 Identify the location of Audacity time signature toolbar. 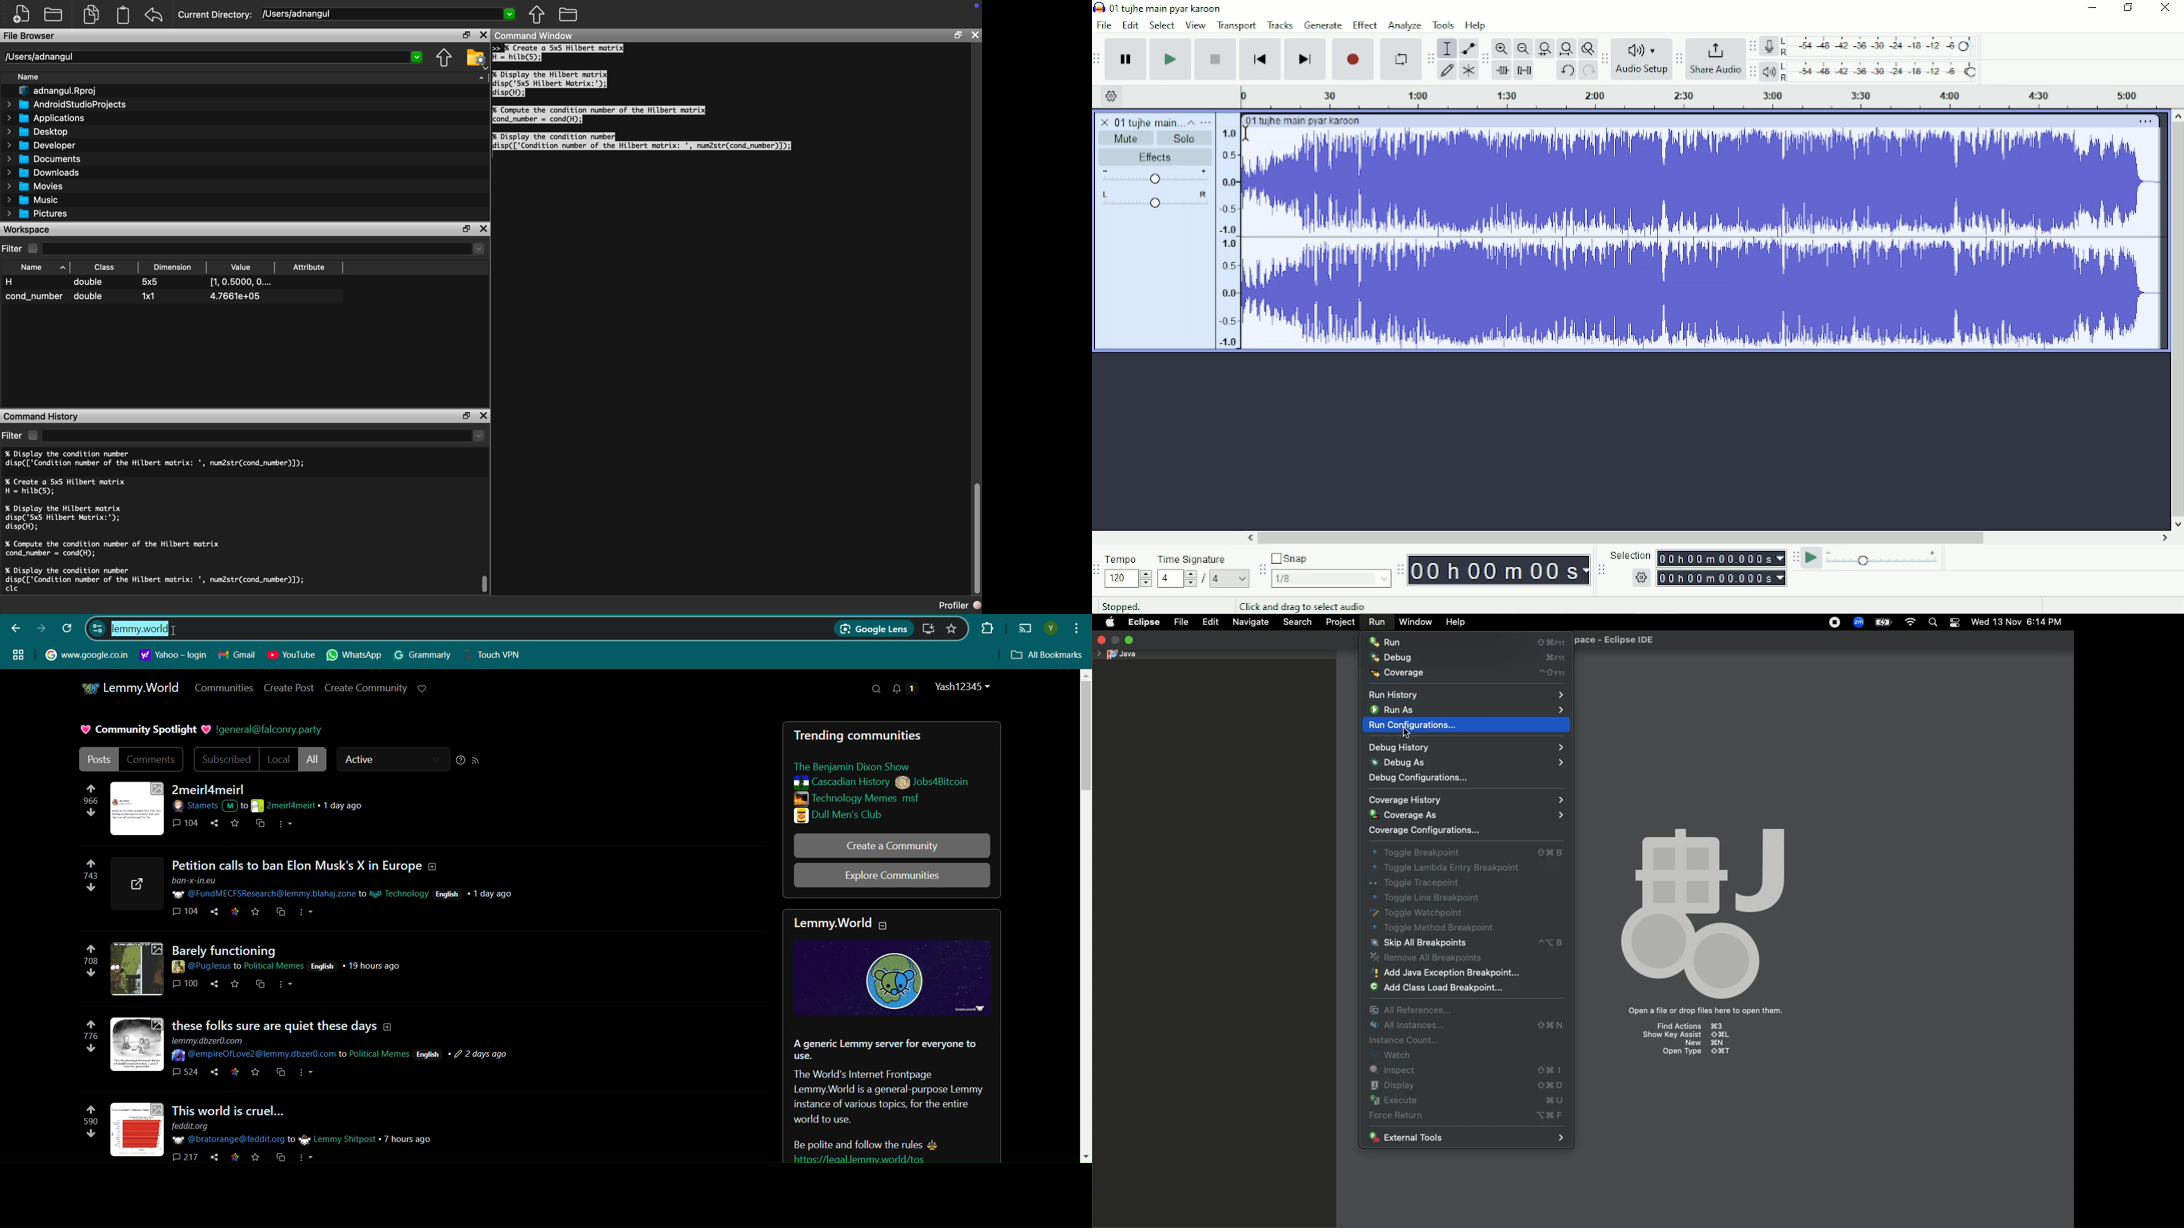
(1099, 570).